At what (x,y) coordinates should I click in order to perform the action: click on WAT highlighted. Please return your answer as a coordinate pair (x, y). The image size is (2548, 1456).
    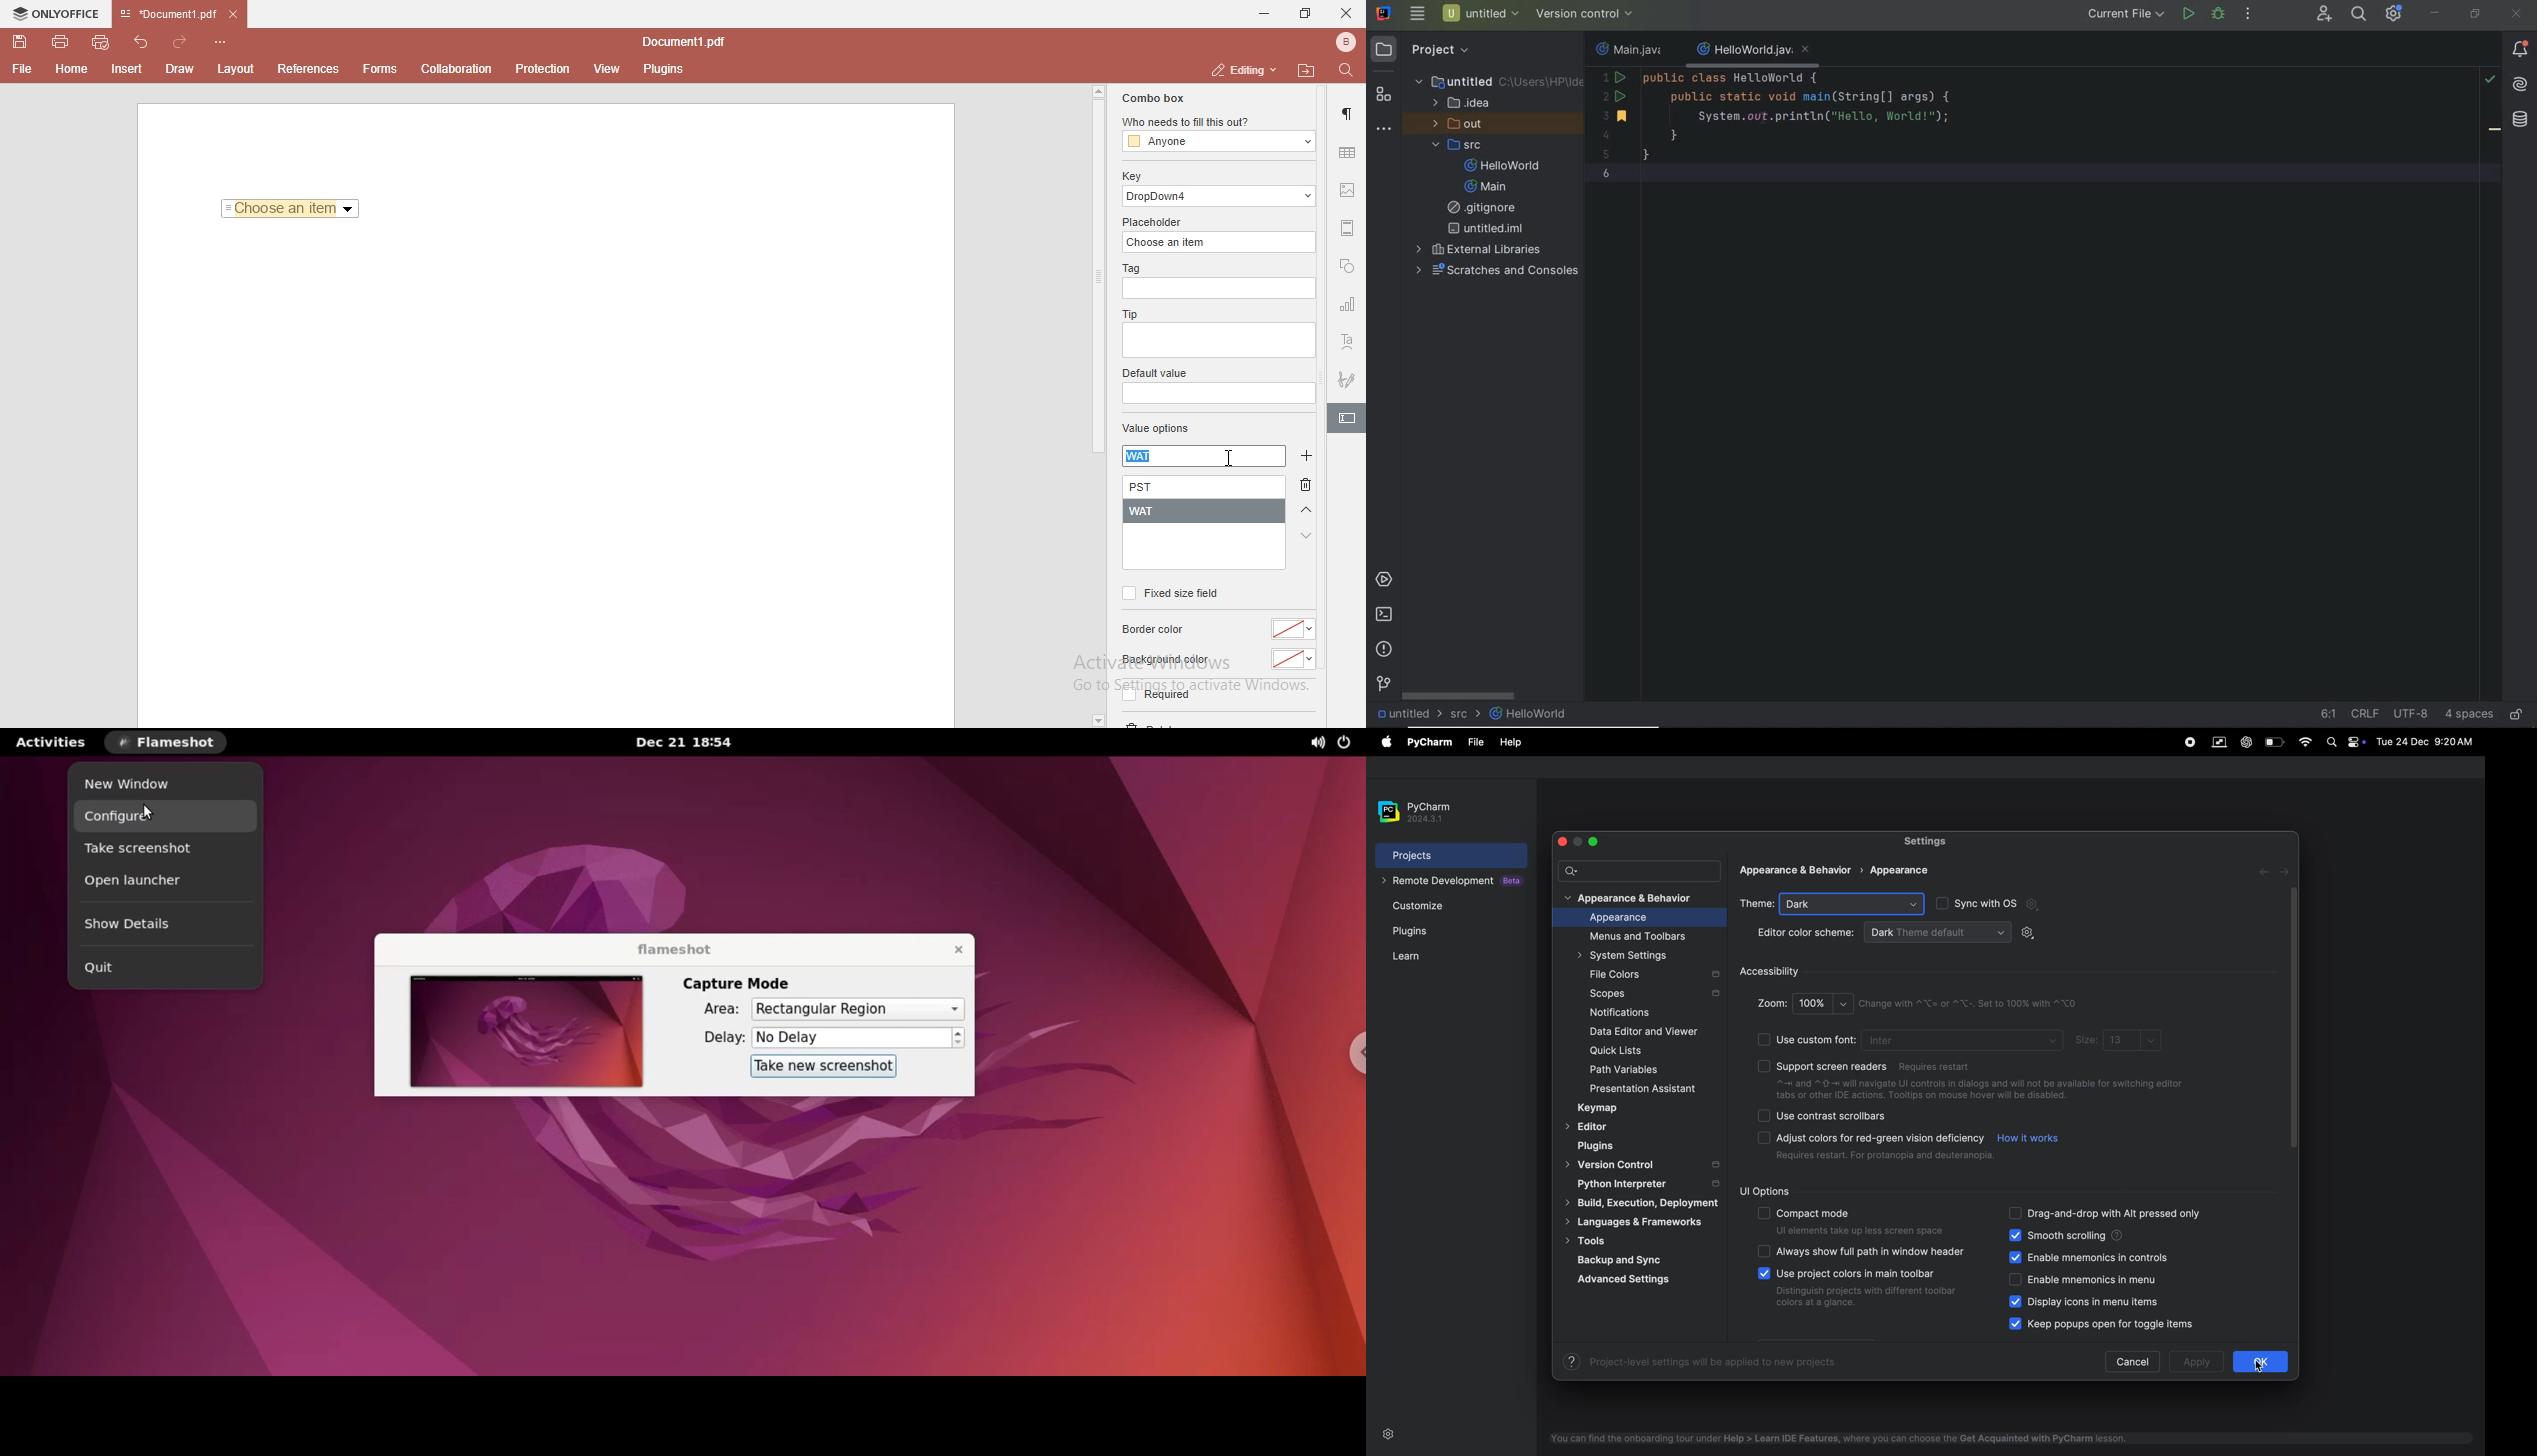
    Looking at the image, I should click on (1146, 455).